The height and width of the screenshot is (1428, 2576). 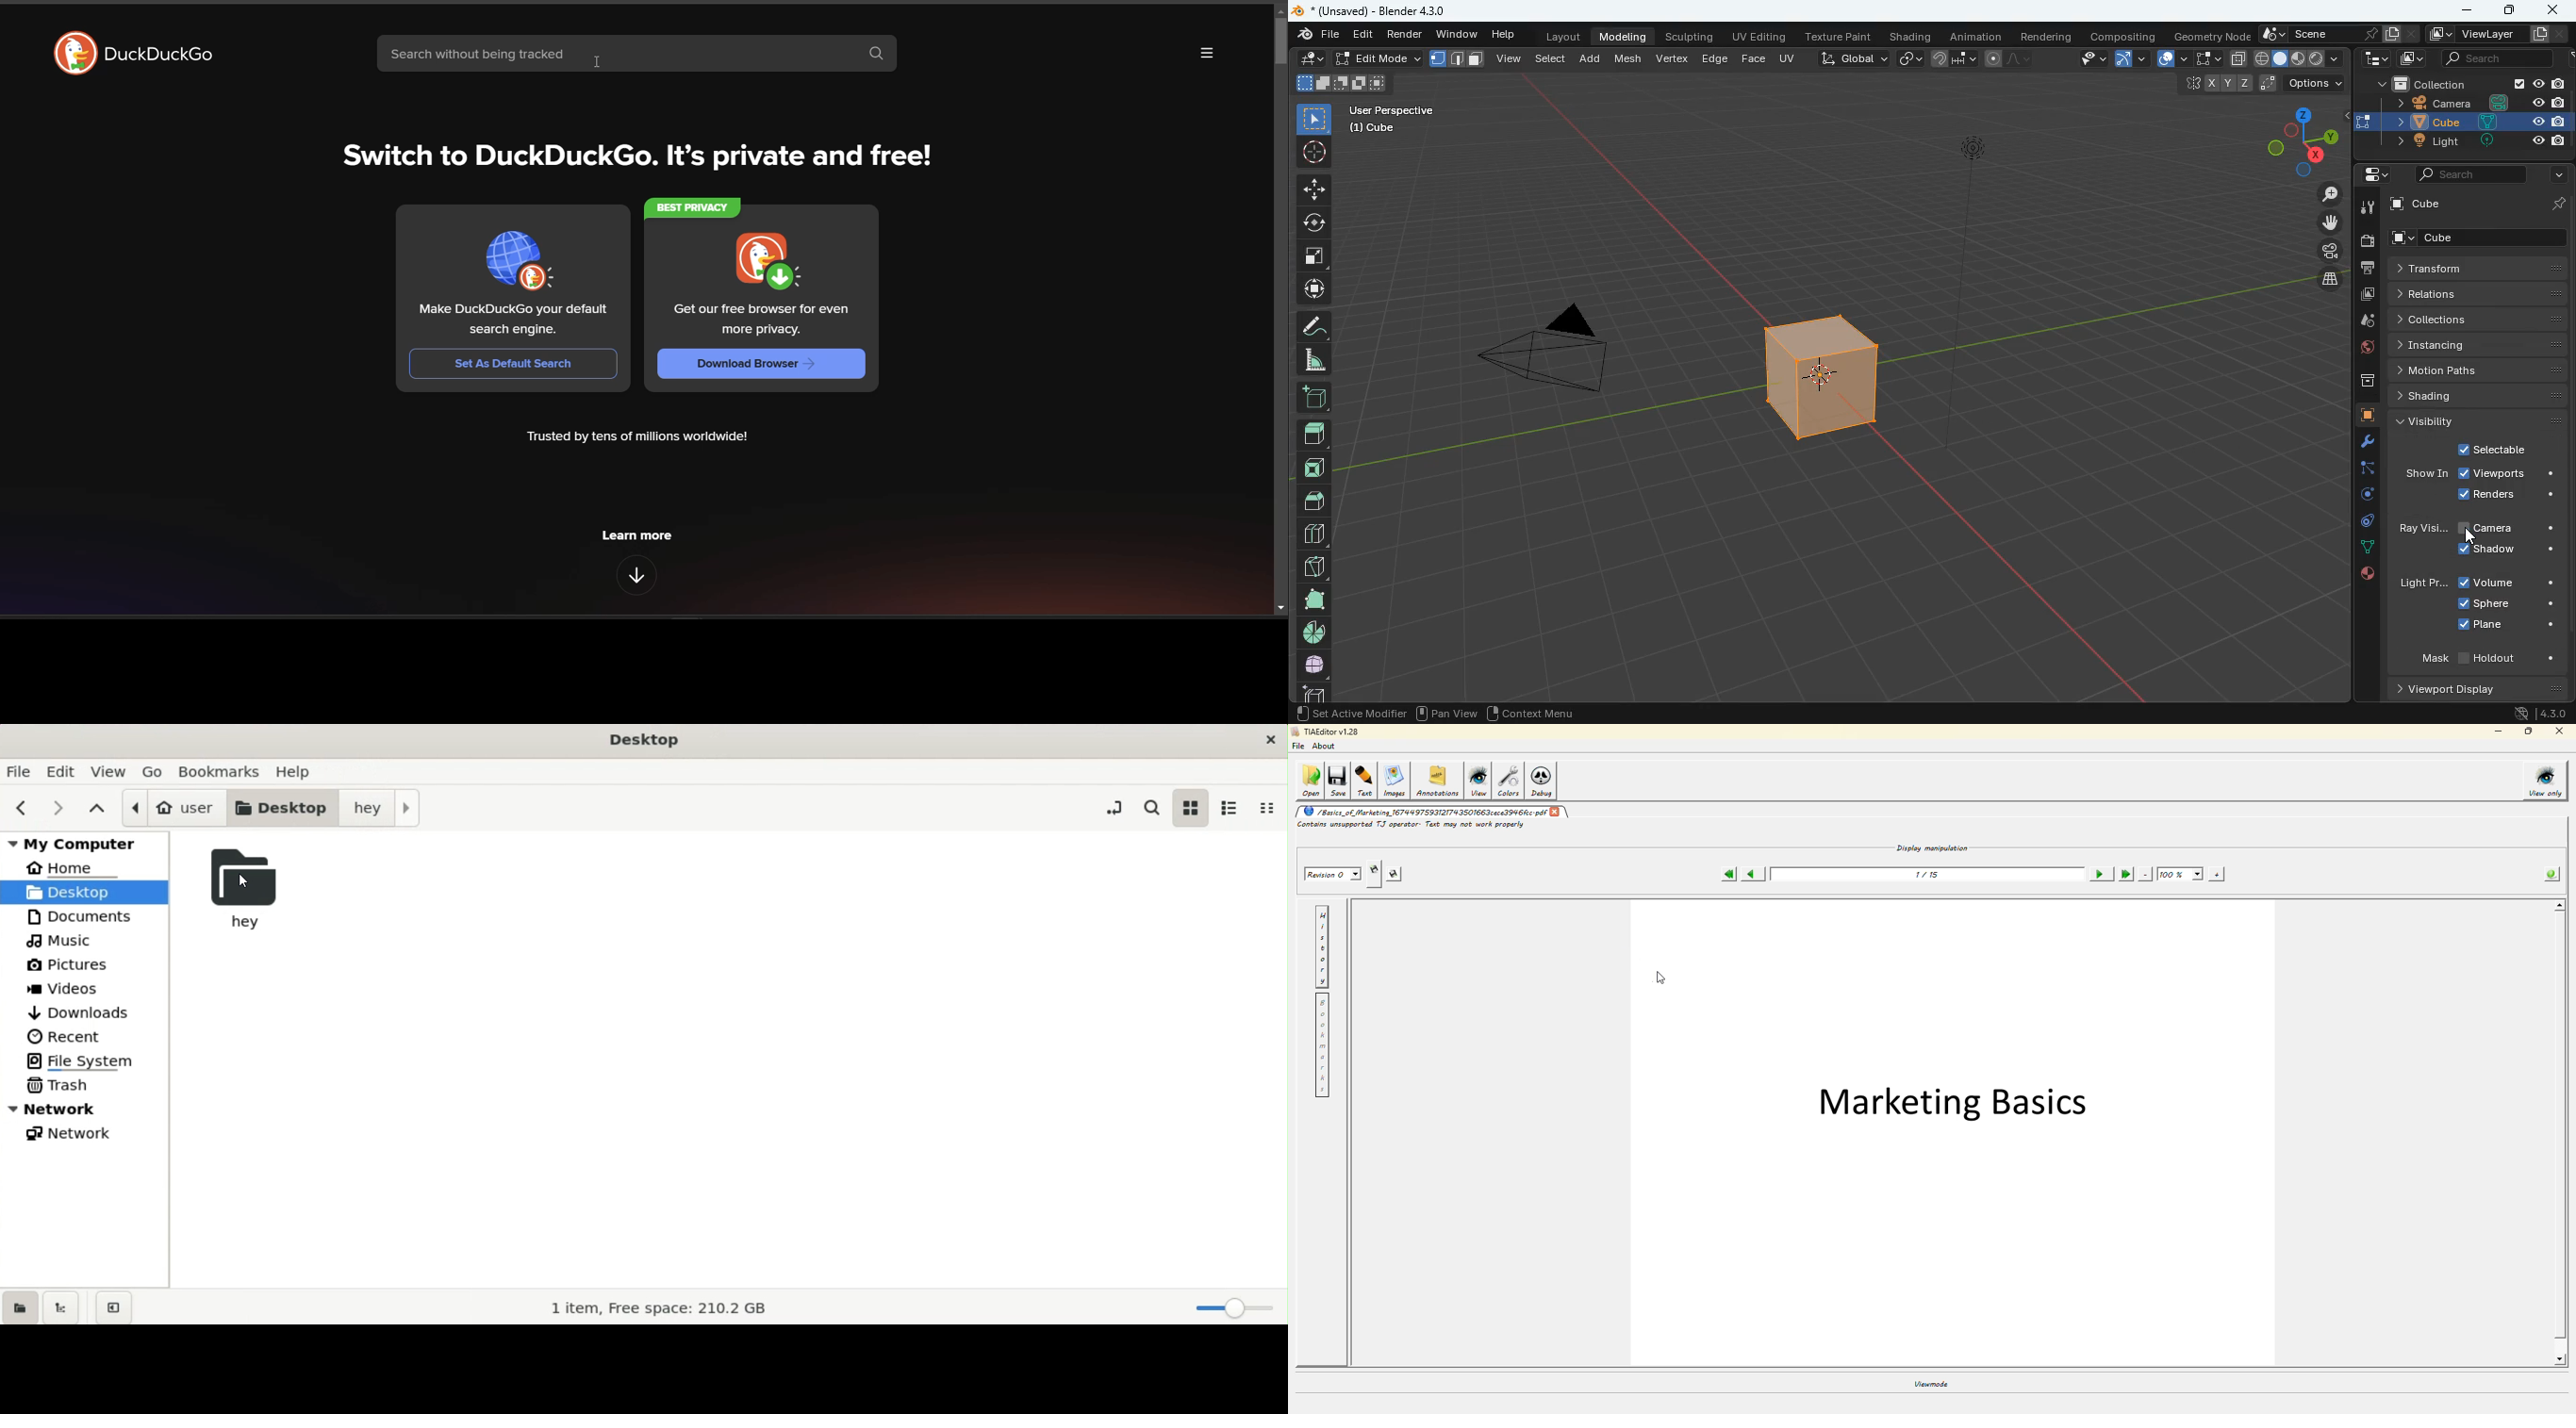 What do you see at coordinates (1510, 59) in the screenshot?
I see `view` at bounding box center [1510, 59].